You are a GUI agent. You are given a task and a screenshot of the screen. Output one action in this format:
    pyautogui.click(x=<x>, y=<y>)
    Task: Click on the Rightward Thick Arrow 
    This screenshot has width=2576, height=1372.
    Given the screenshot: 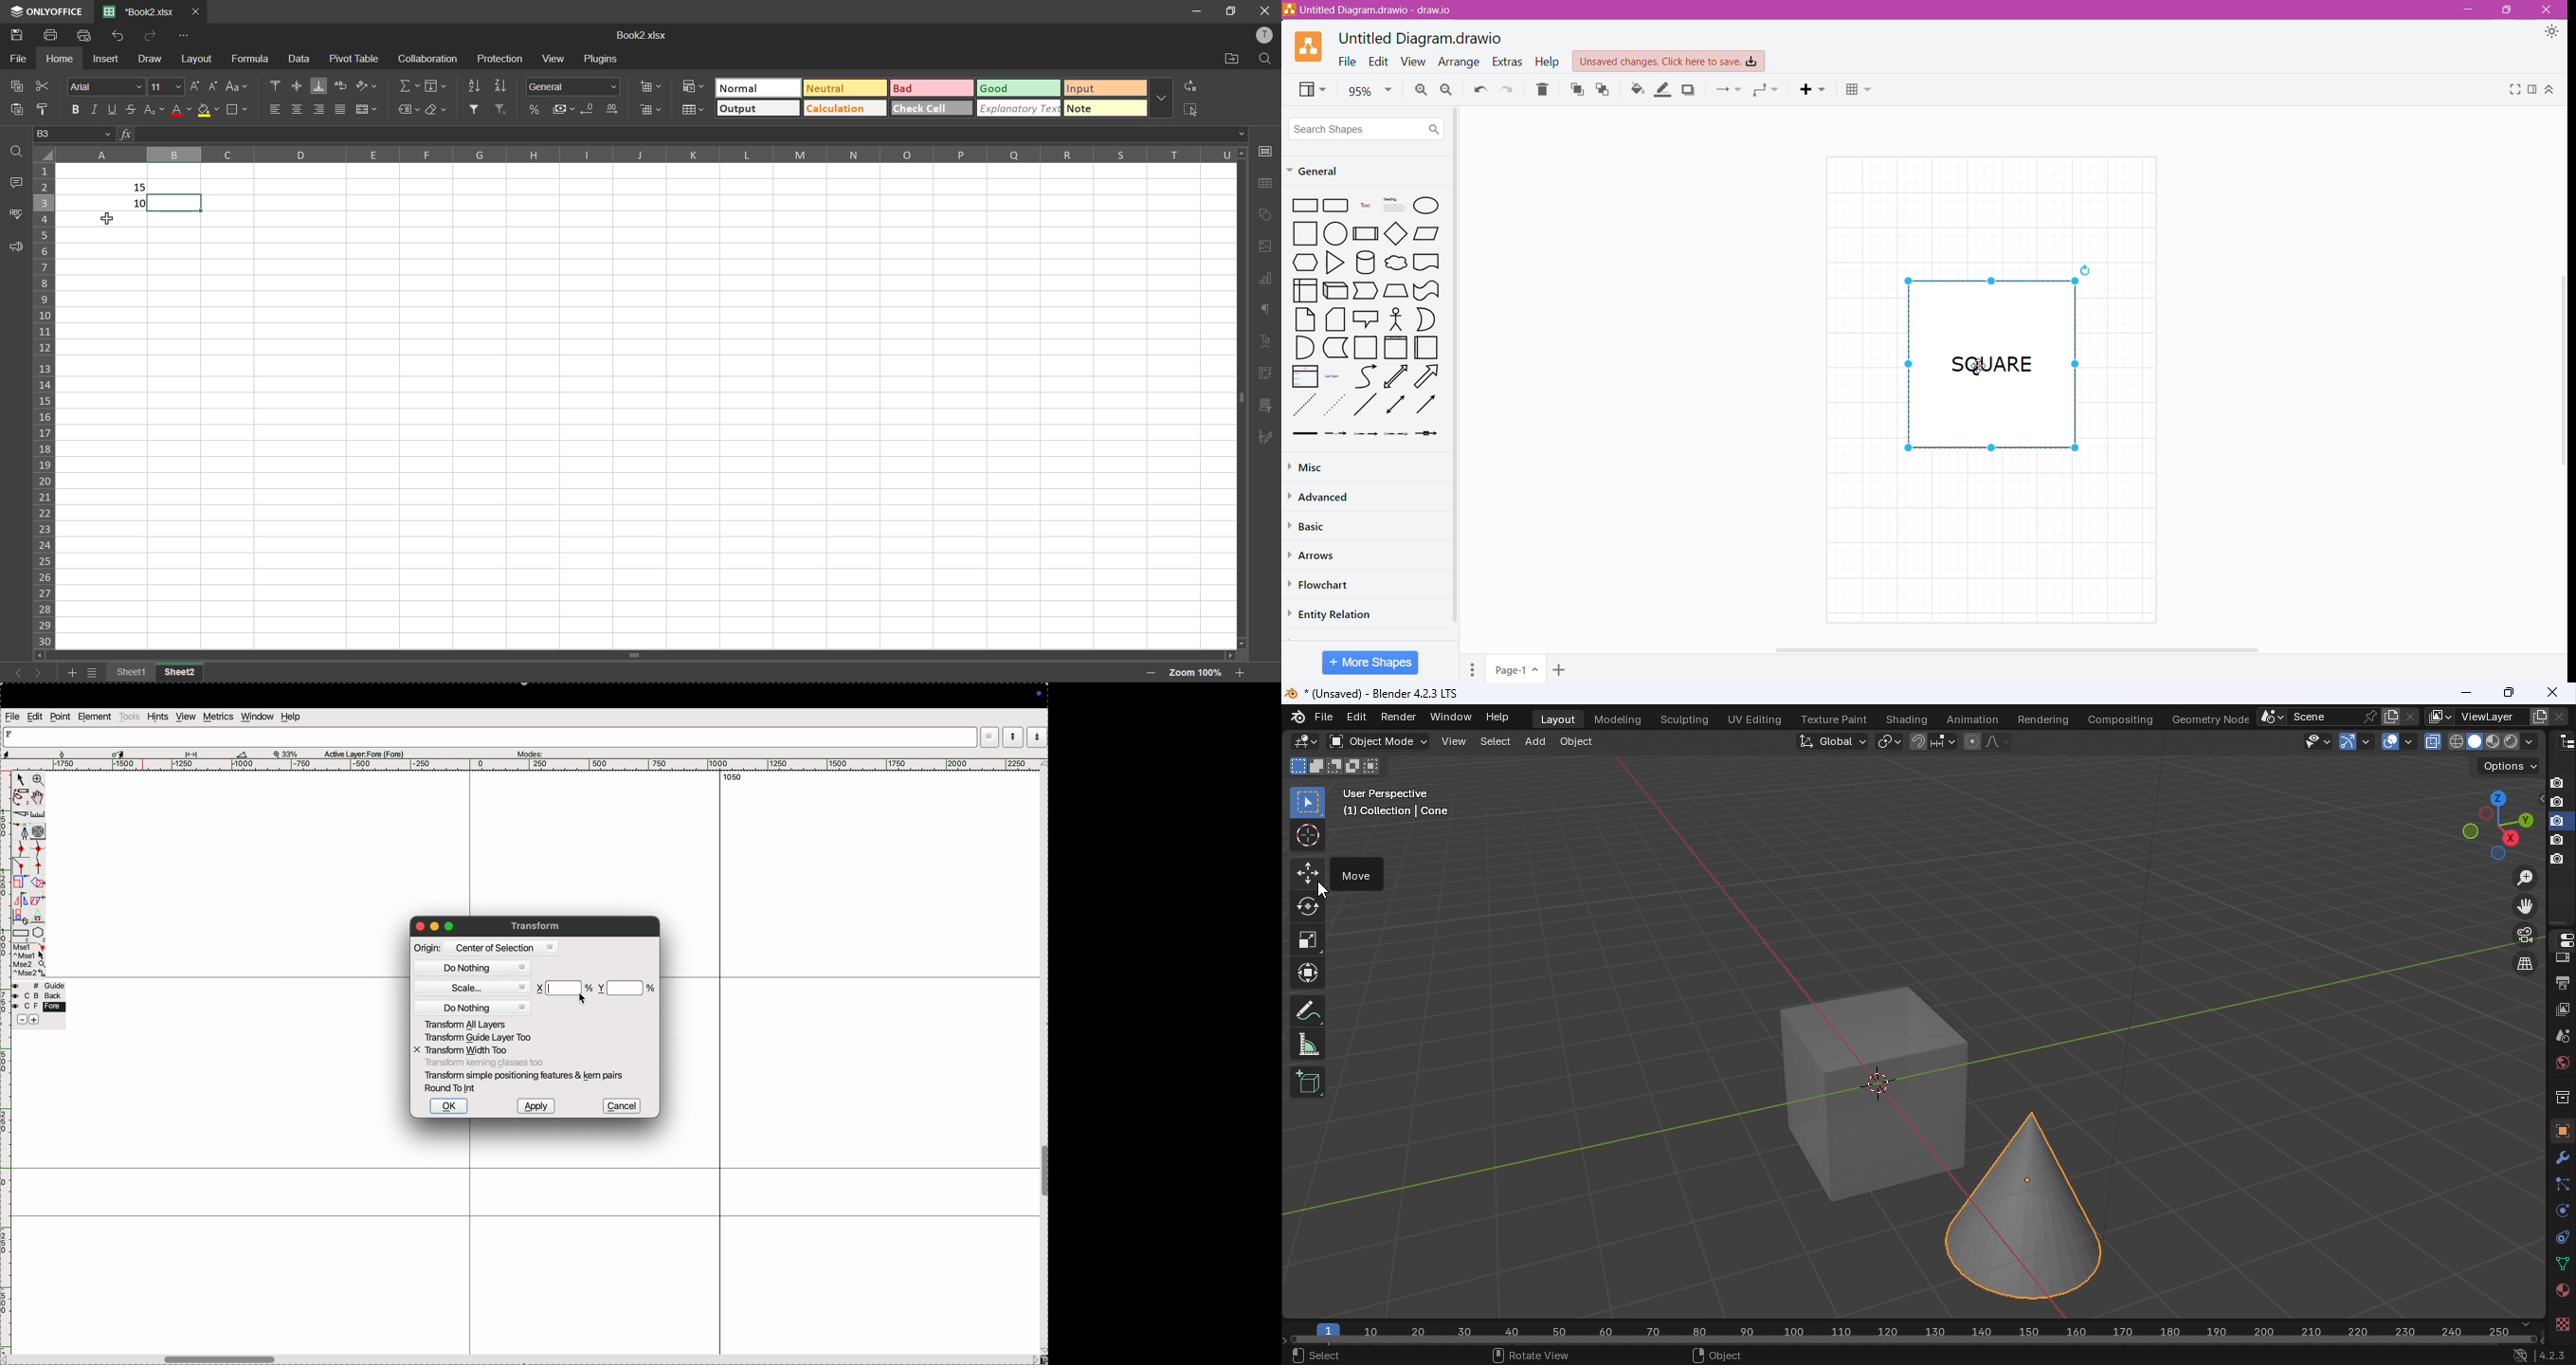 What is the action you would take?
    pyautogui.click(x=1426, y=405)
    